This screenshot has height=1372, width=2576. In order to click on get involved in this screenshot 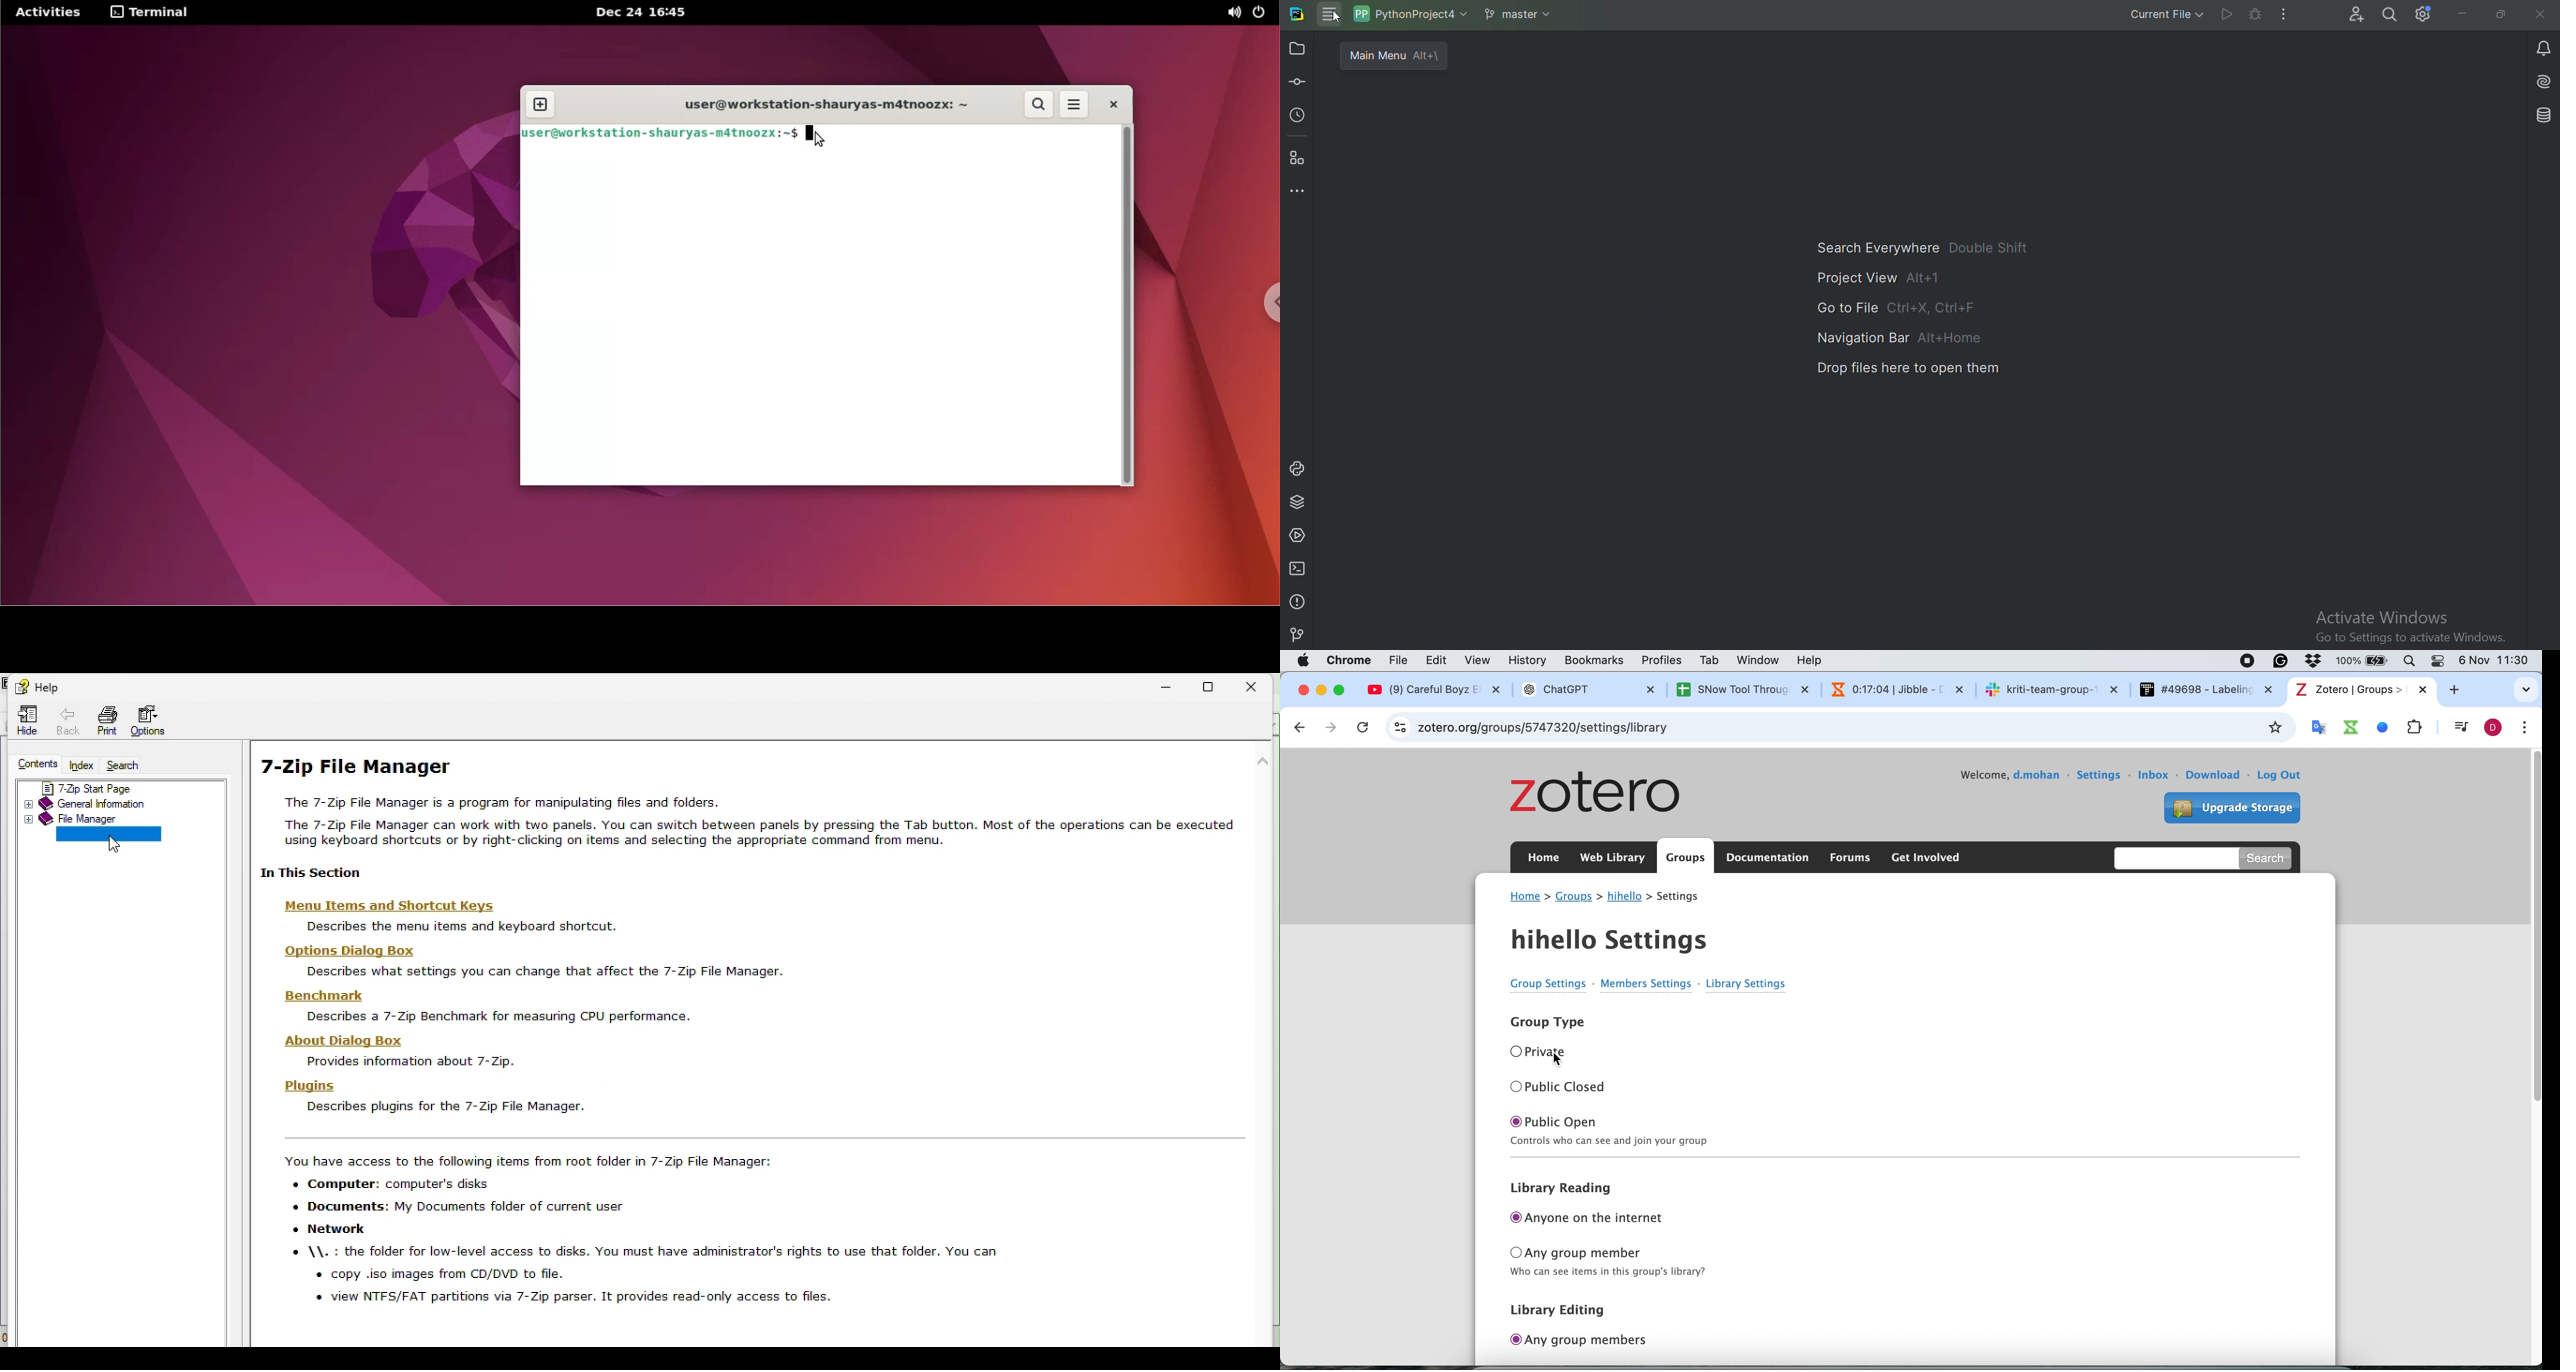, I will do `click(1925, 858)`.